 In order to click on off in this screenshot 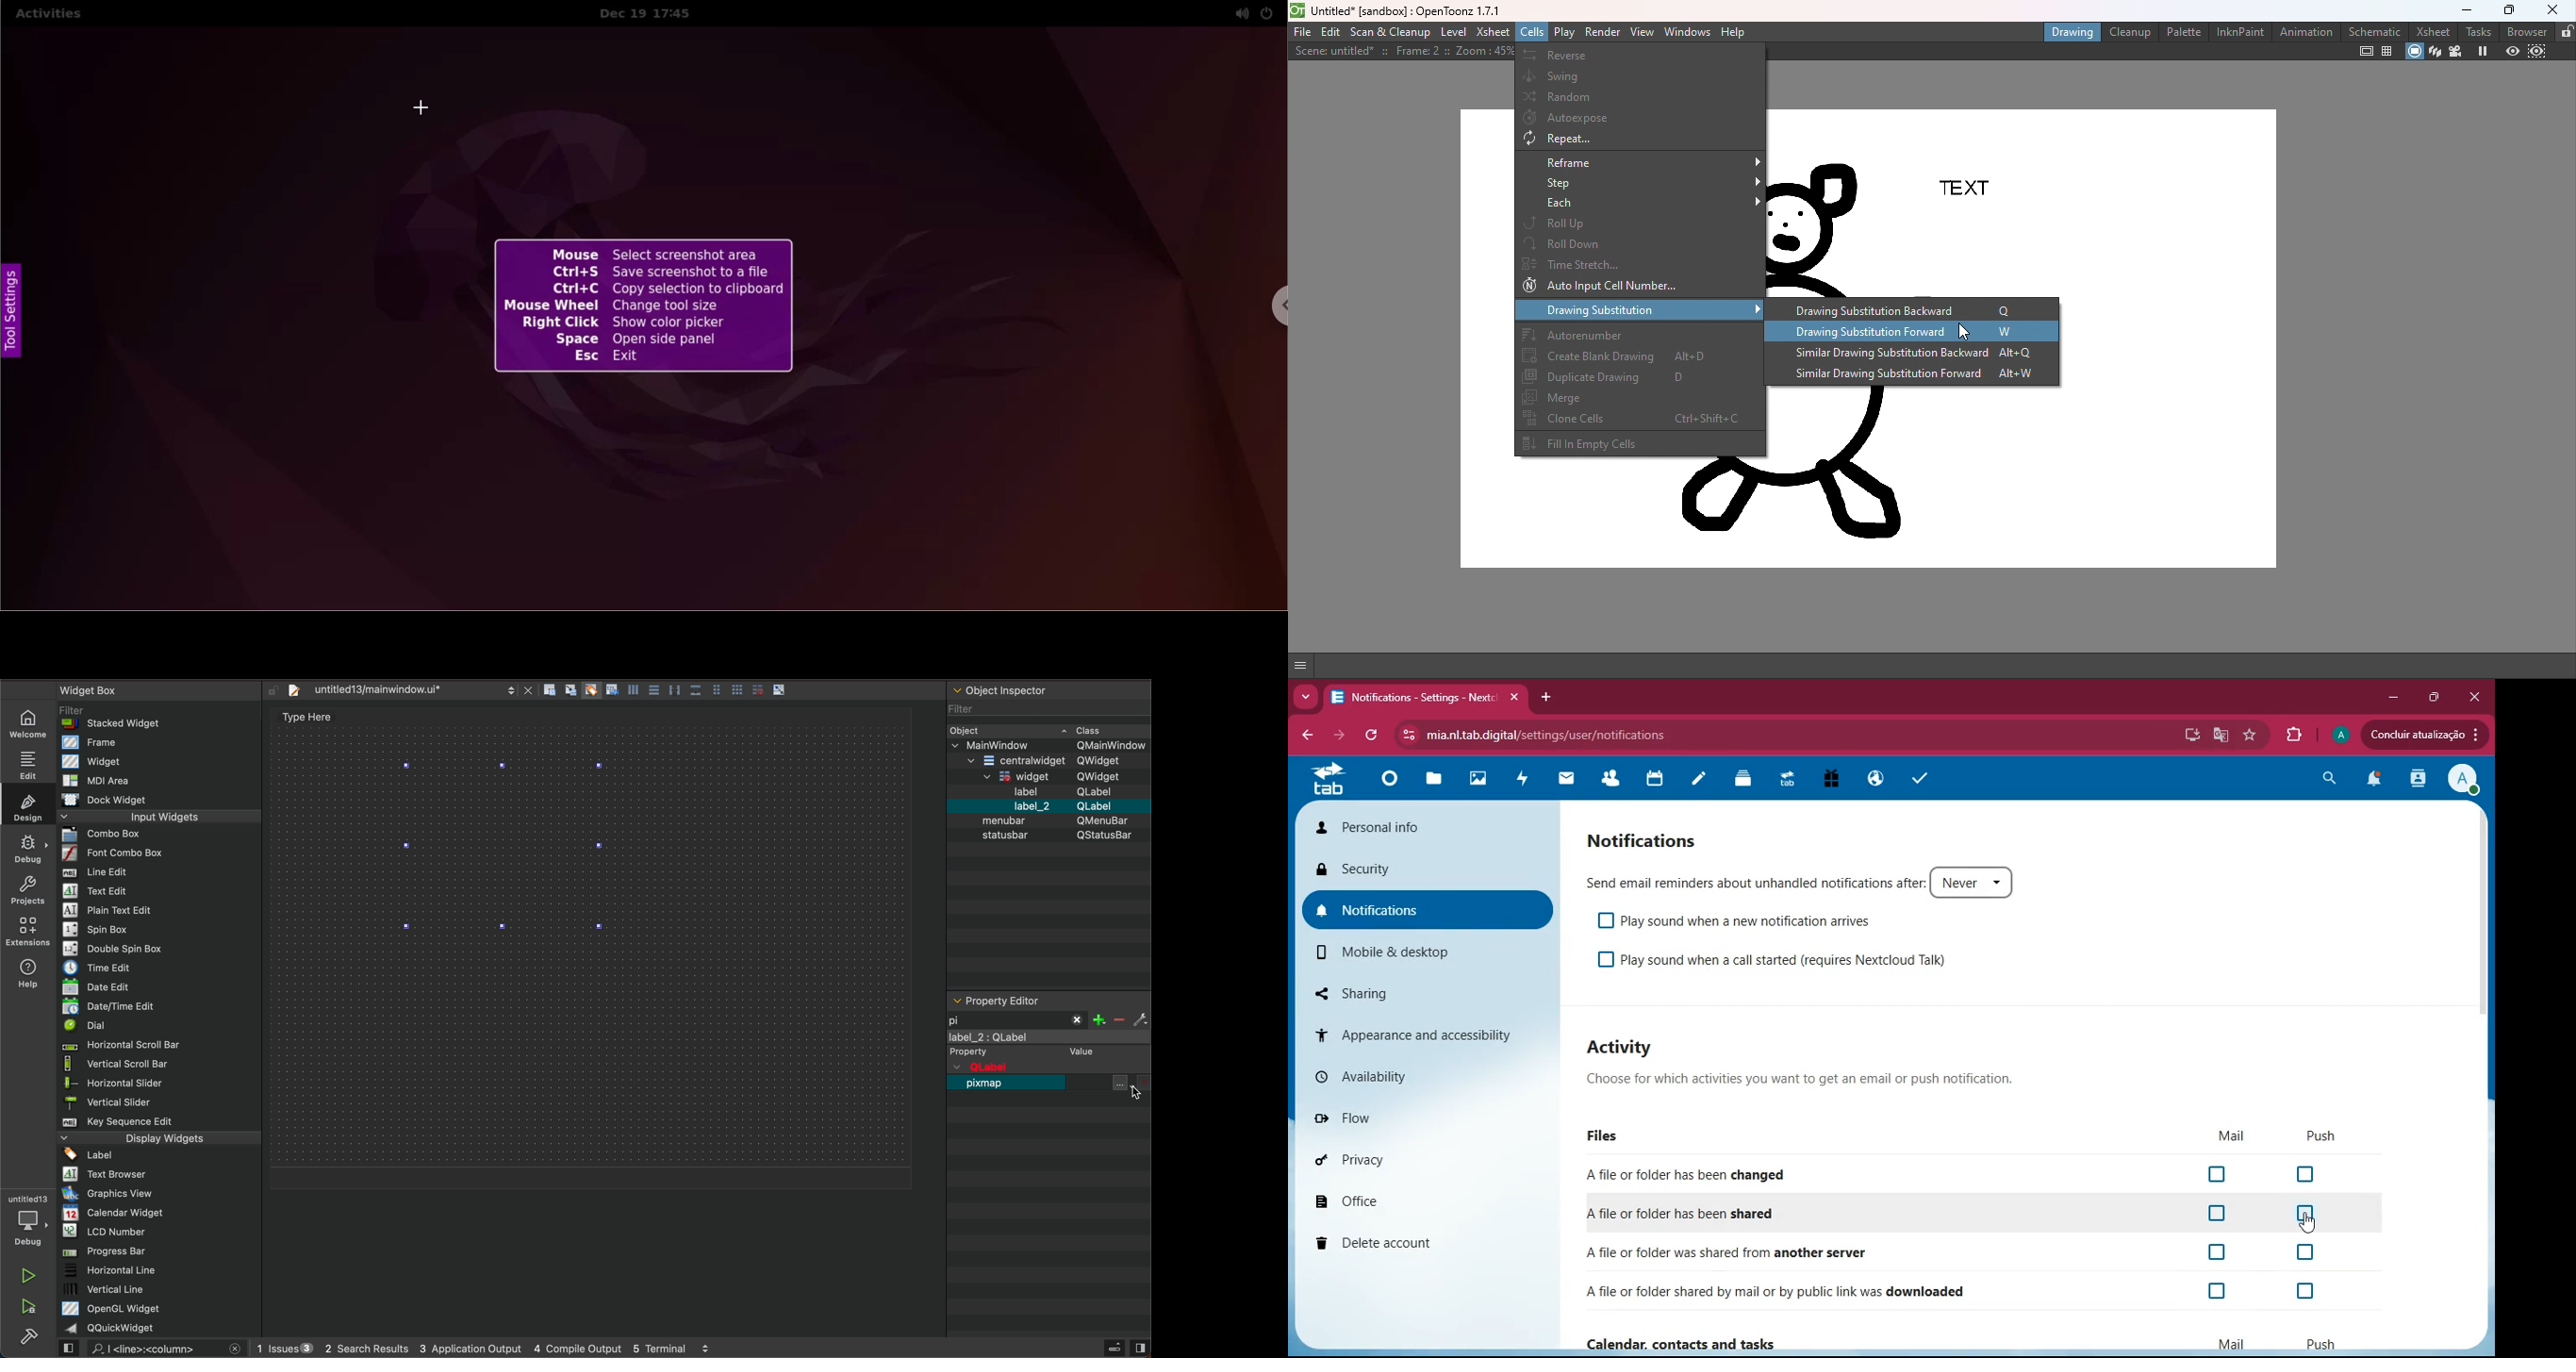, I will do `click(2219, 1174)`.